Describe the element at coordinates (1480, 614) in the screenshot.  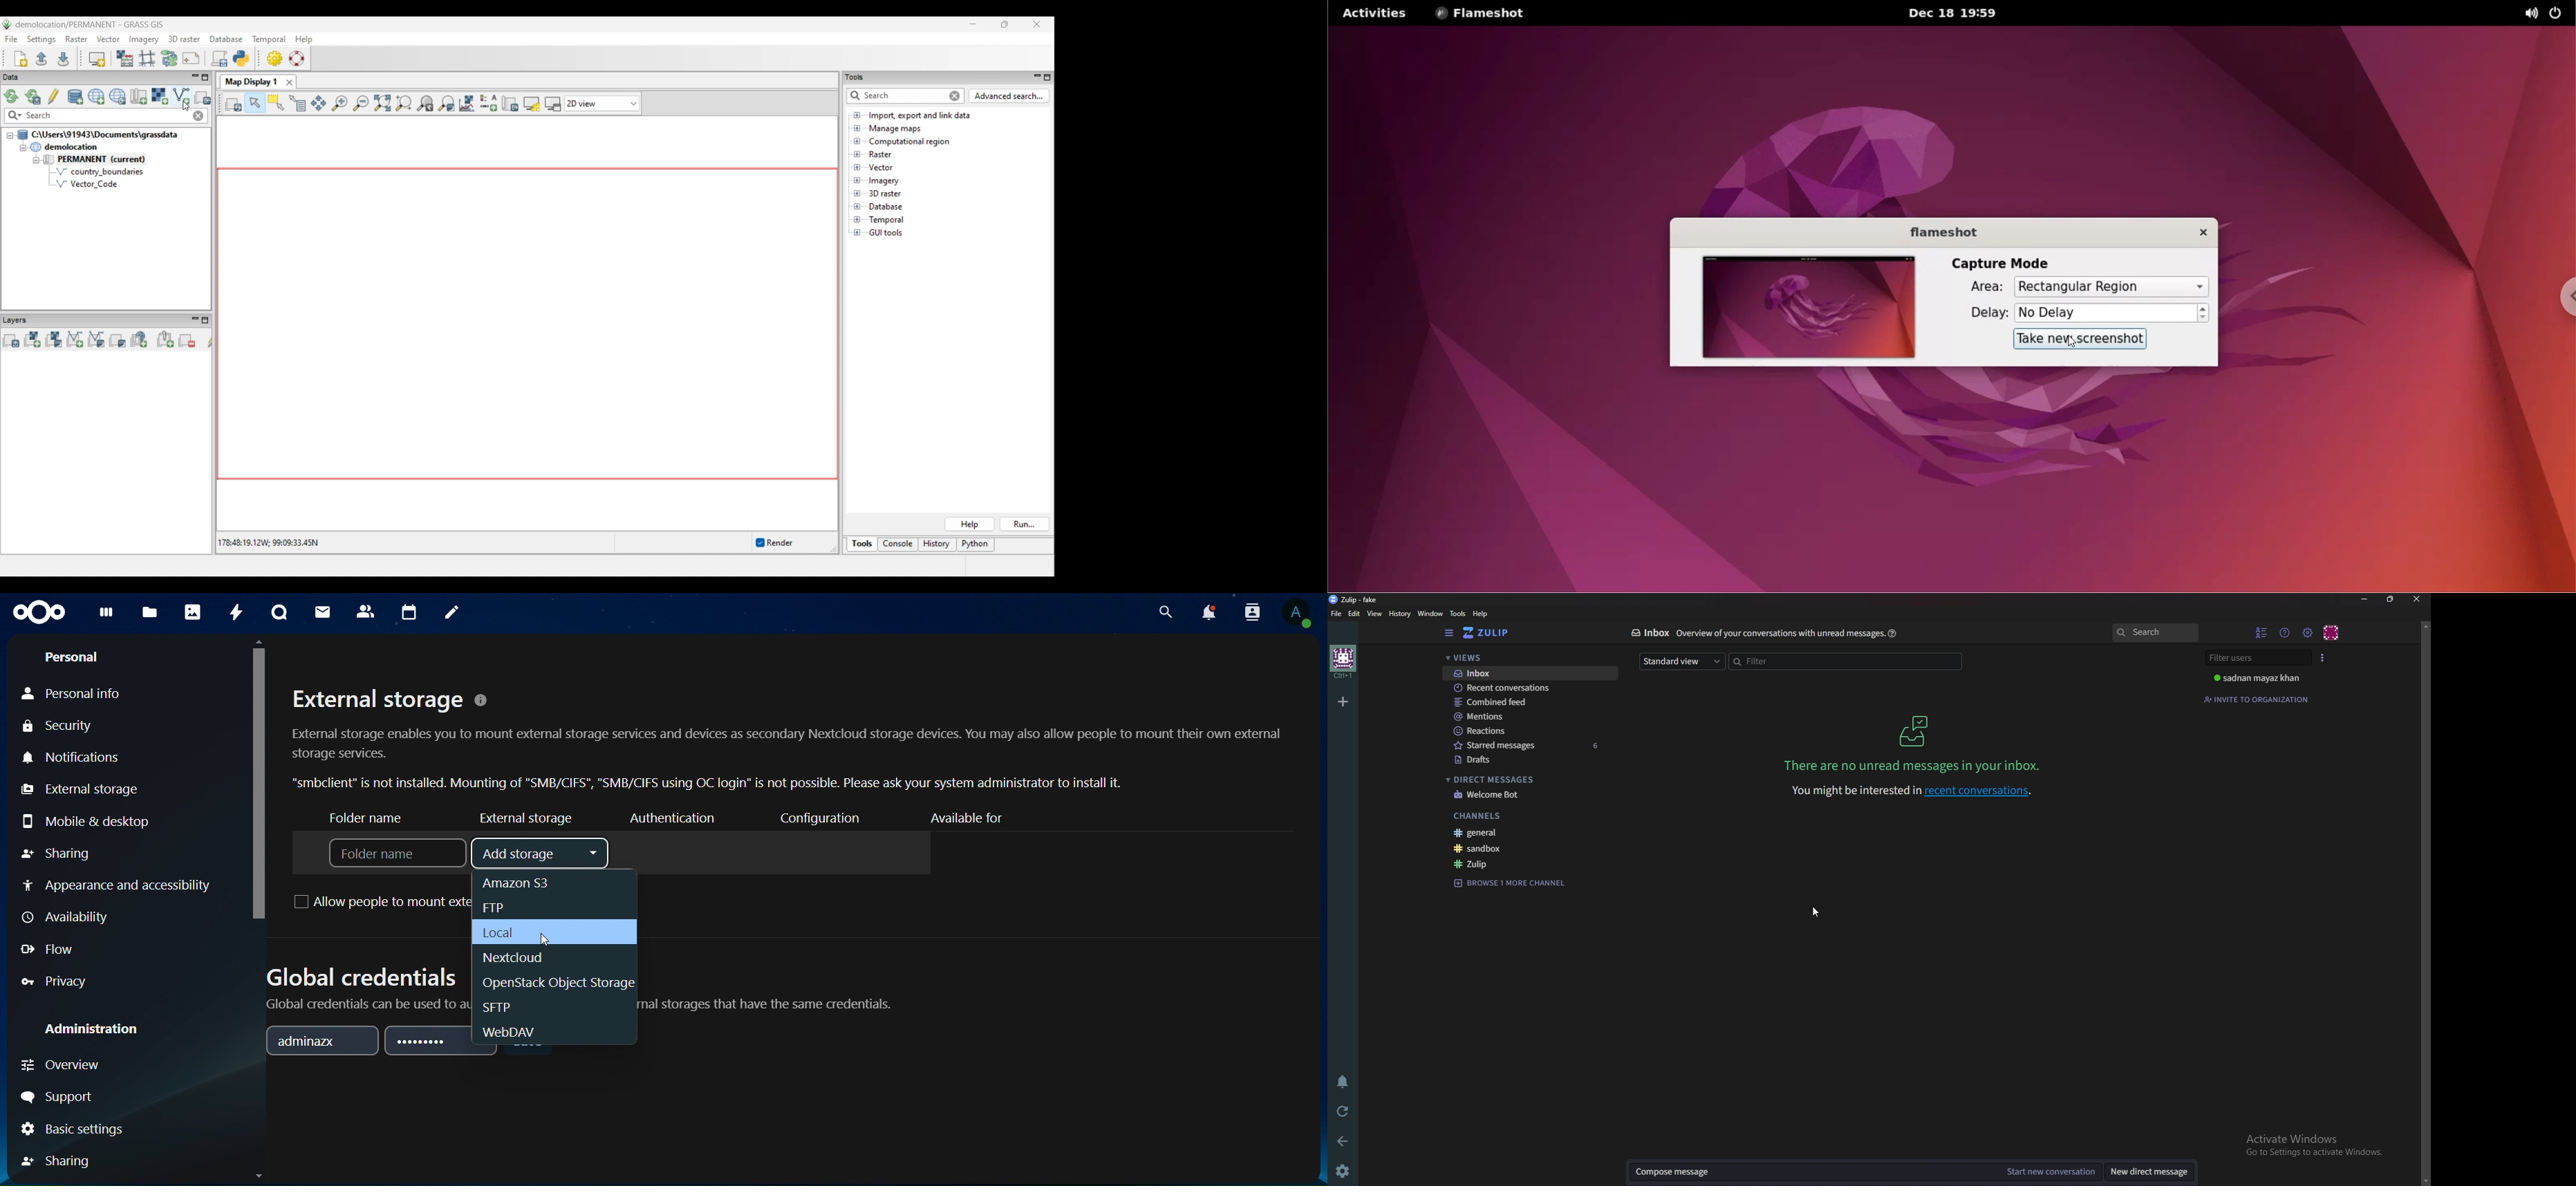
I see `help` at that location.